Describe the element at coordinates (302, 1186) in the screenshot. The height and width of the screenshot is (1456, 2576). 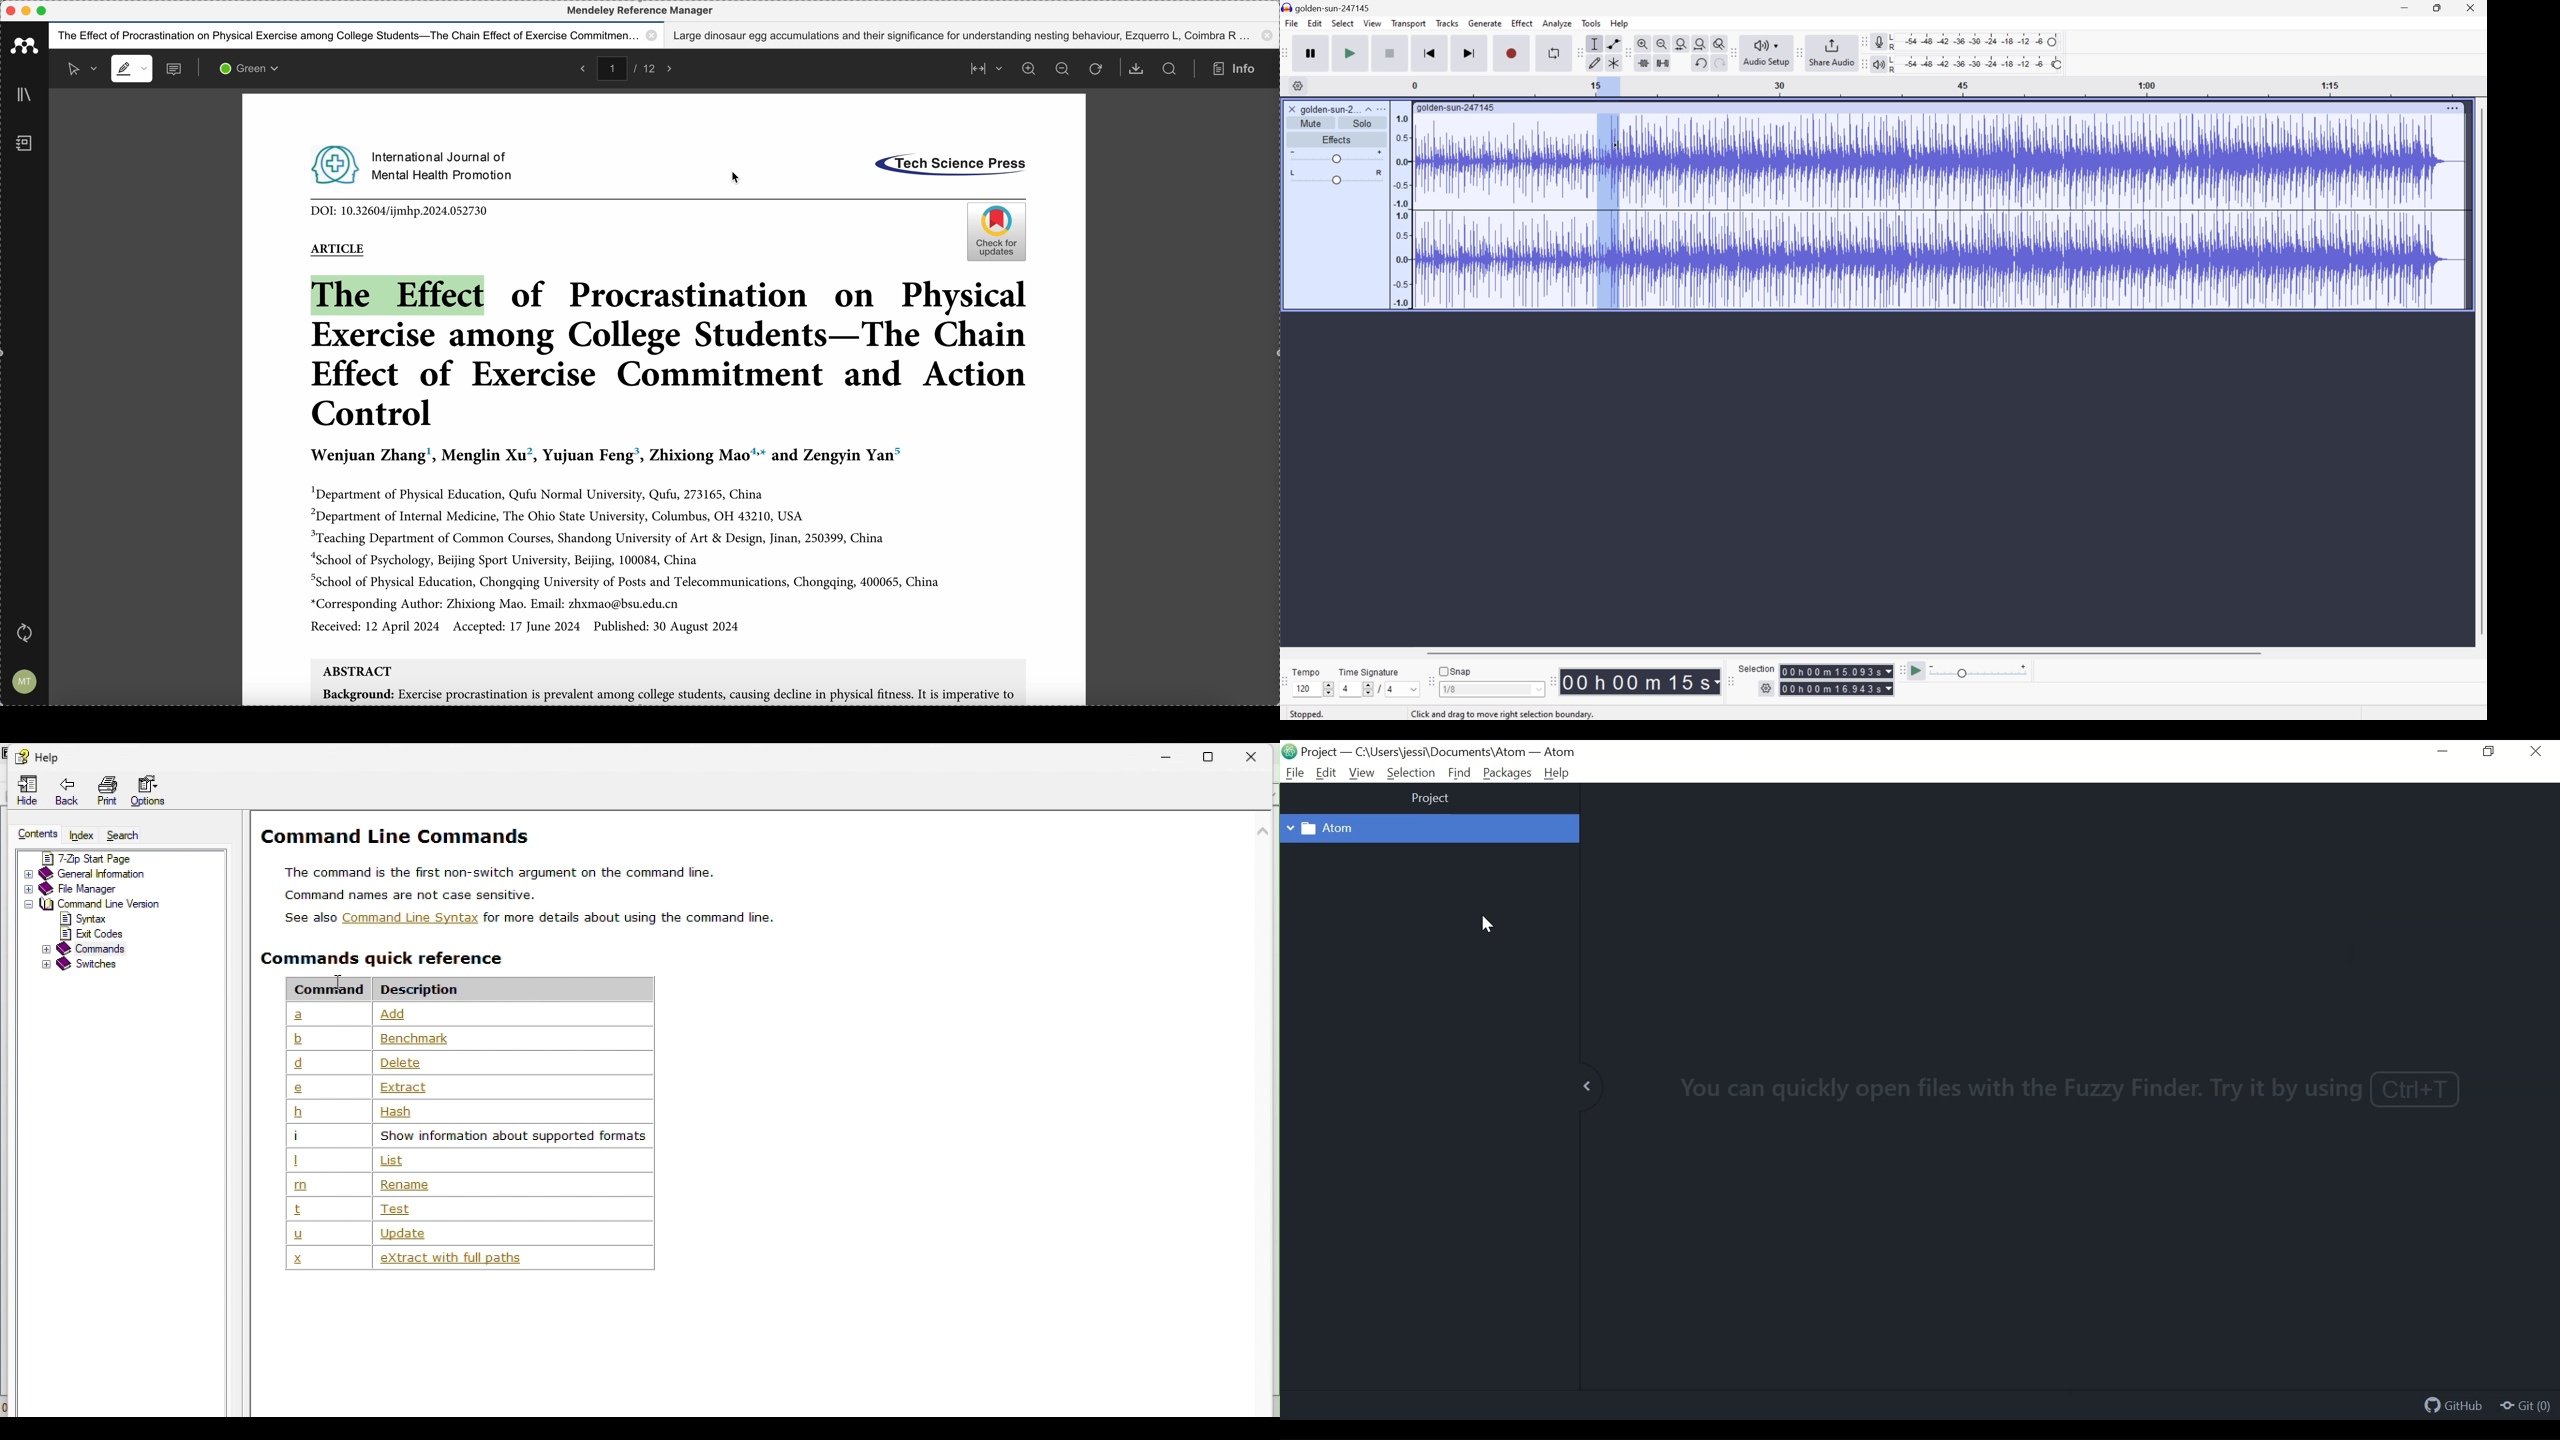
I see `m` at that location.